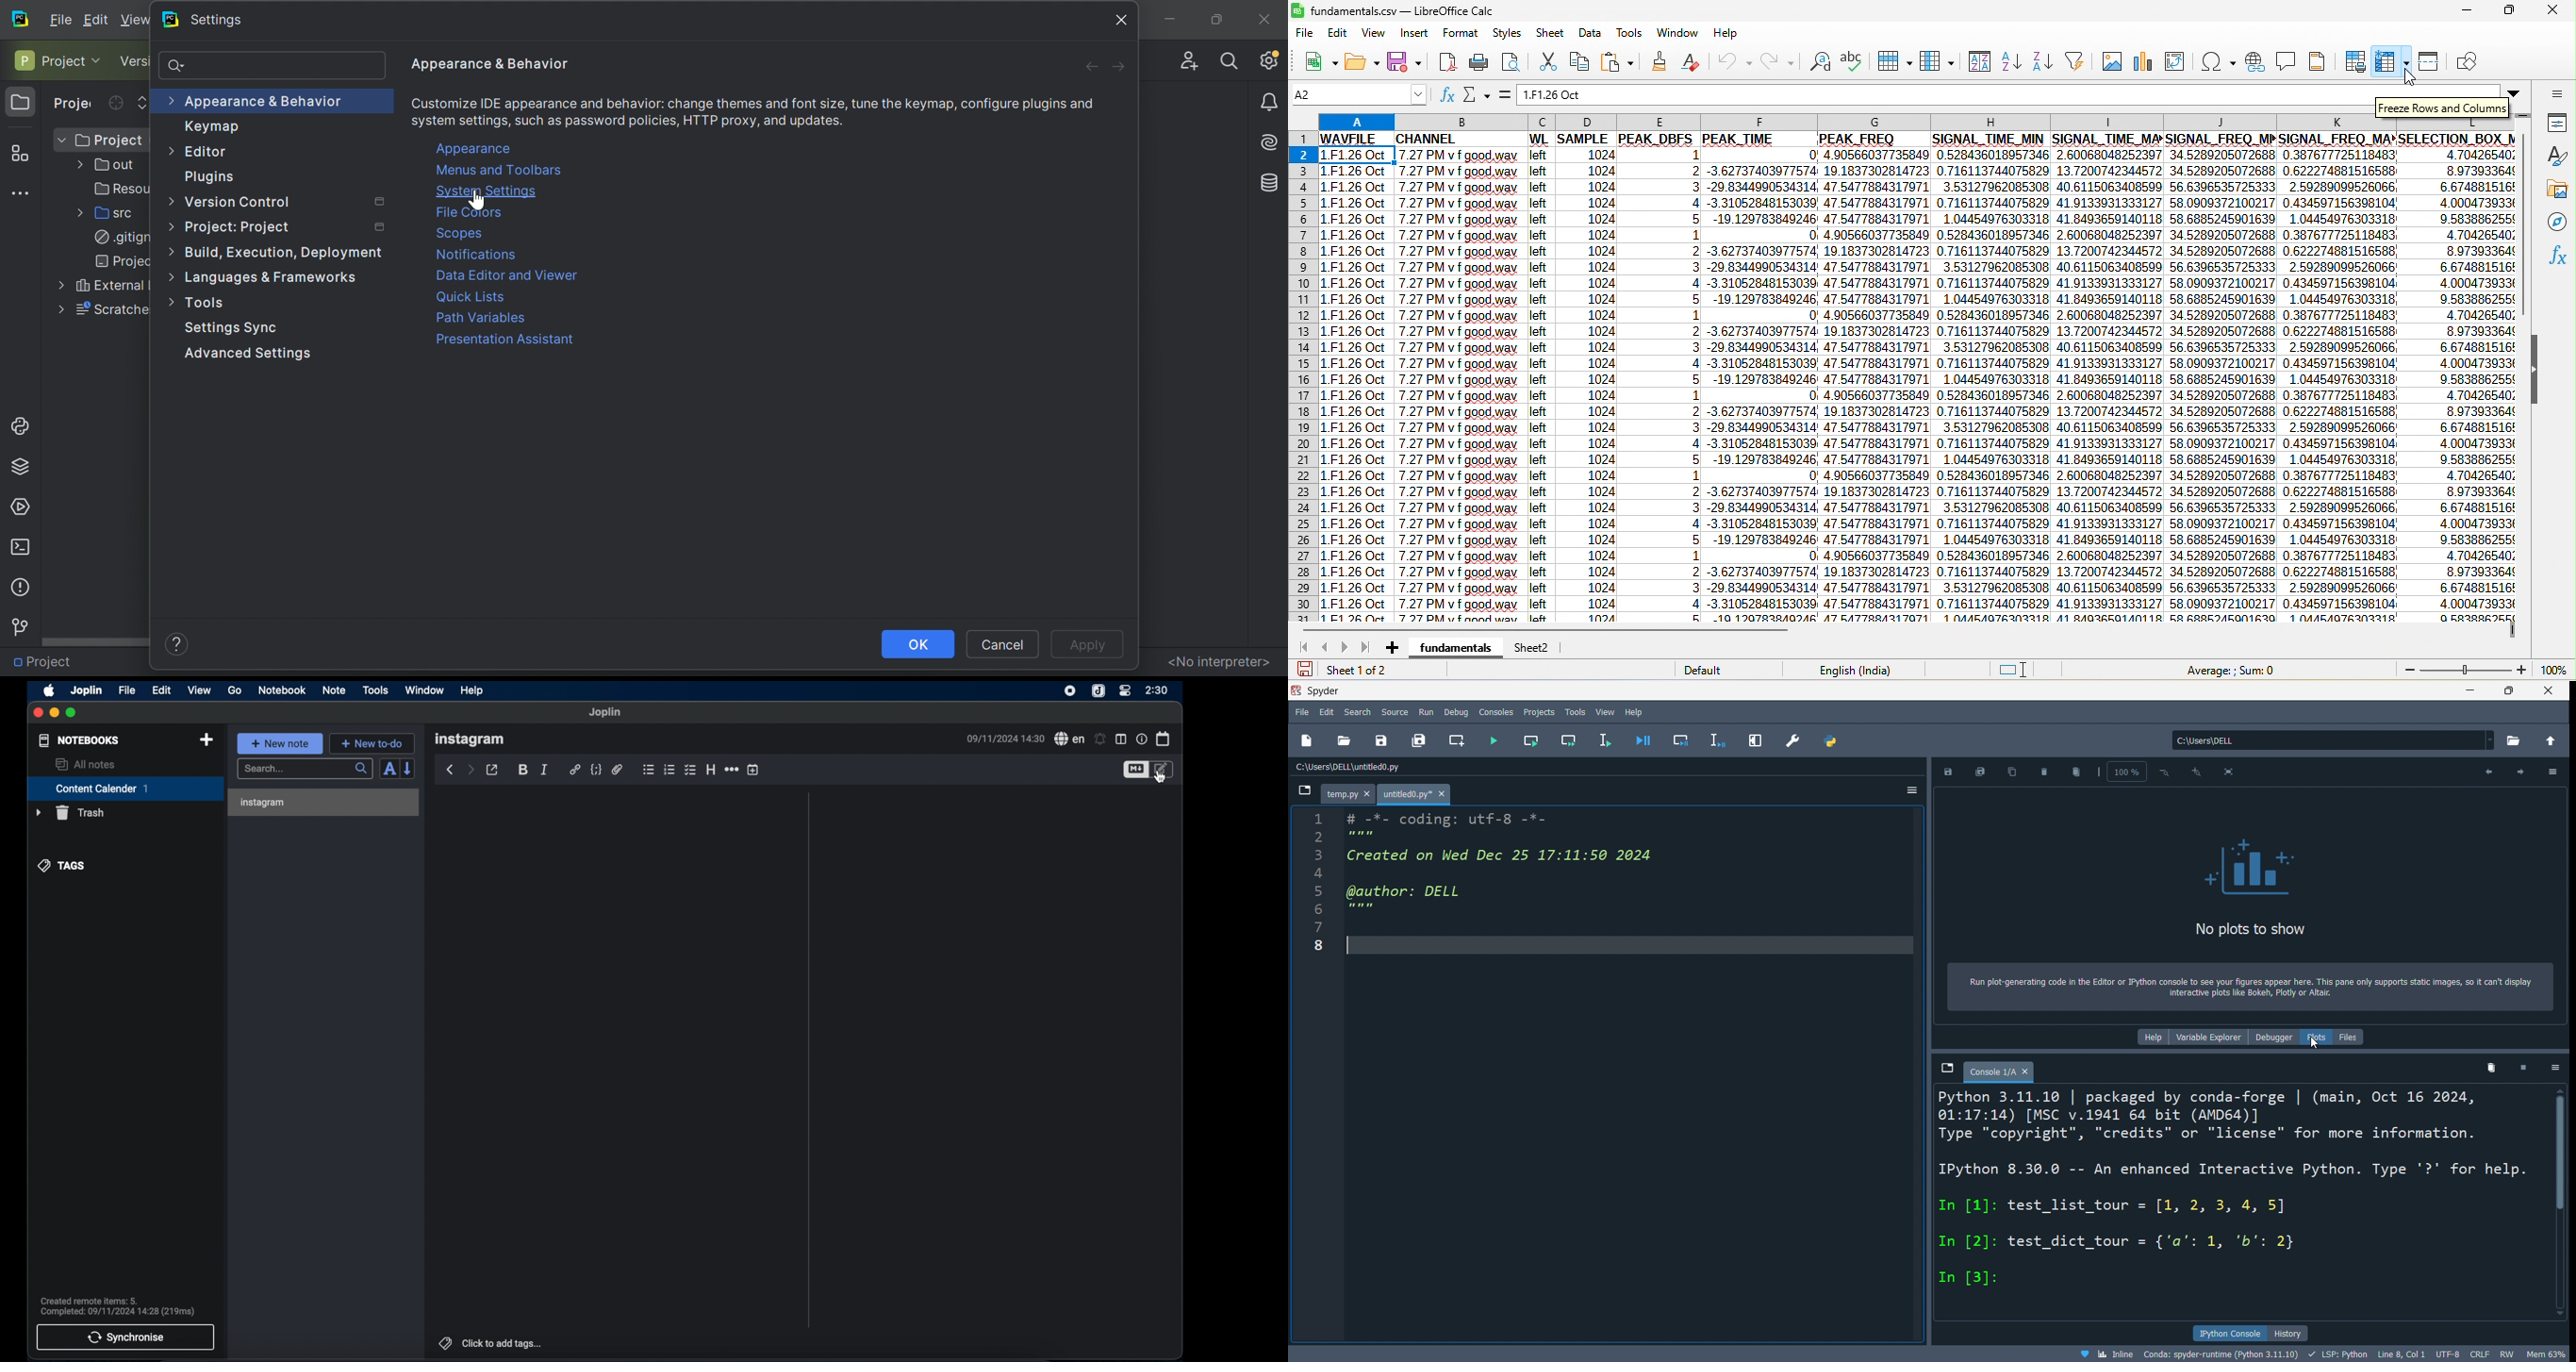 This screenshot has width=2576, height=1372. I want to click on debug file, so click(1642, 740).